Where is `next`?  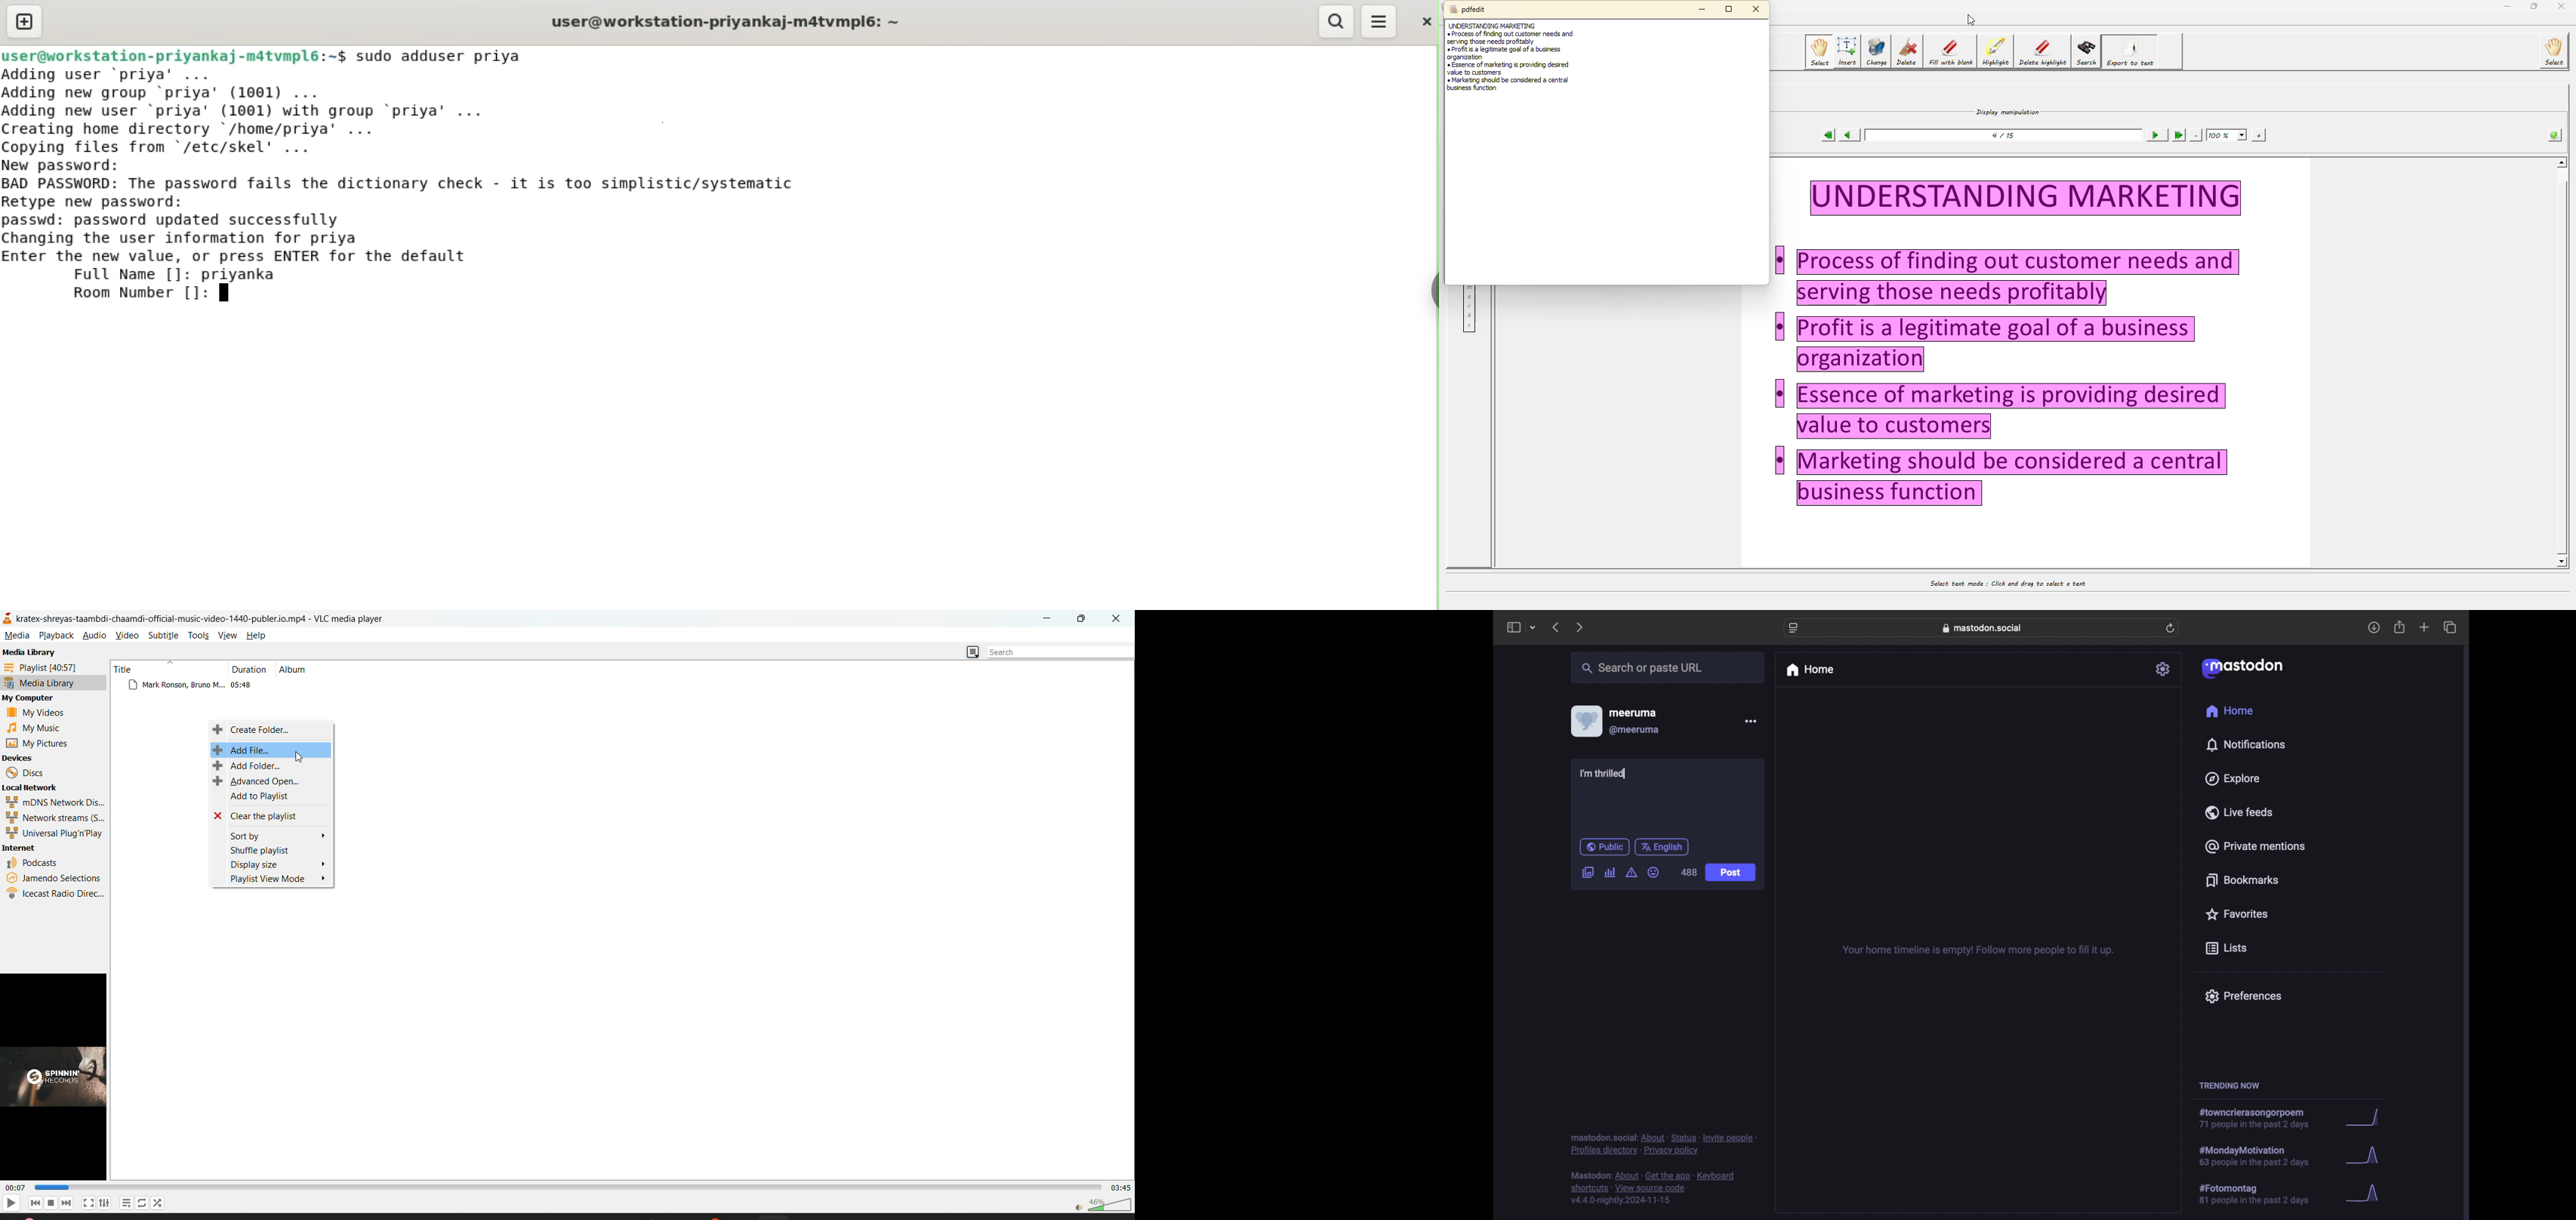
next is located at coordinates (1579, 628).